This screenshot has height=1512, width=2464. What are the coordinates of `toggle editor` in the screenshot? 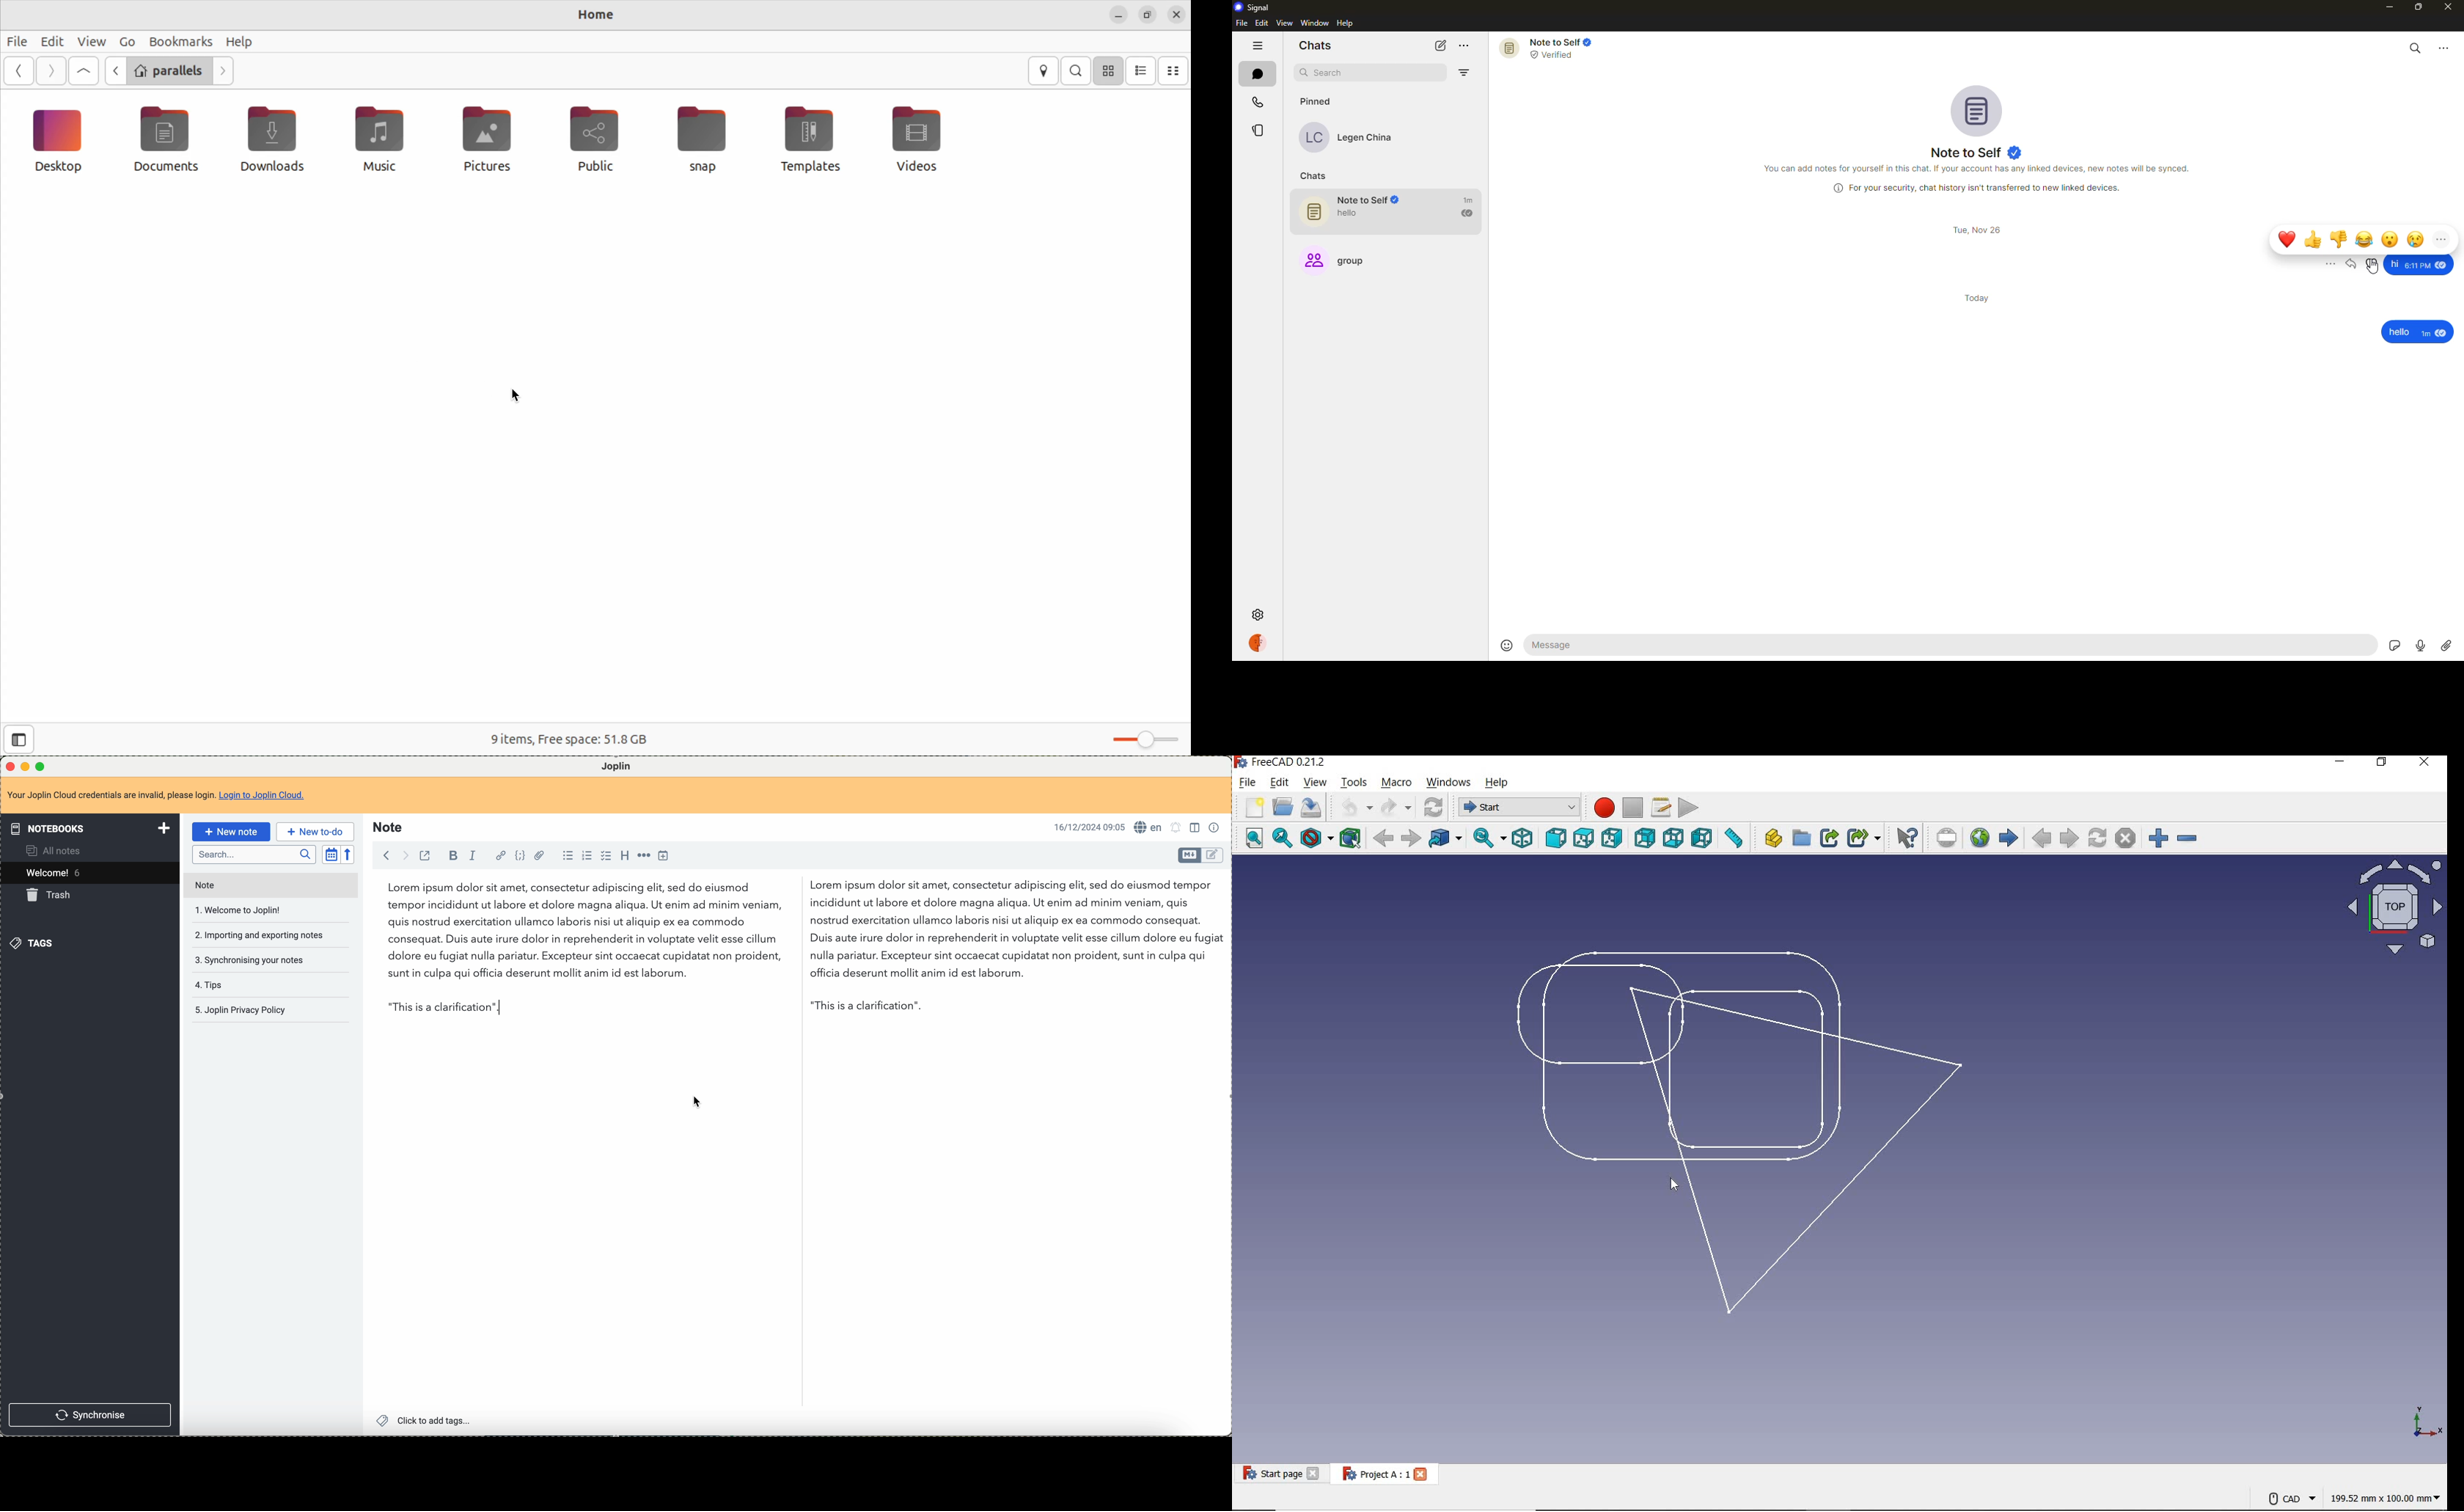 It's located at (1189, 855).